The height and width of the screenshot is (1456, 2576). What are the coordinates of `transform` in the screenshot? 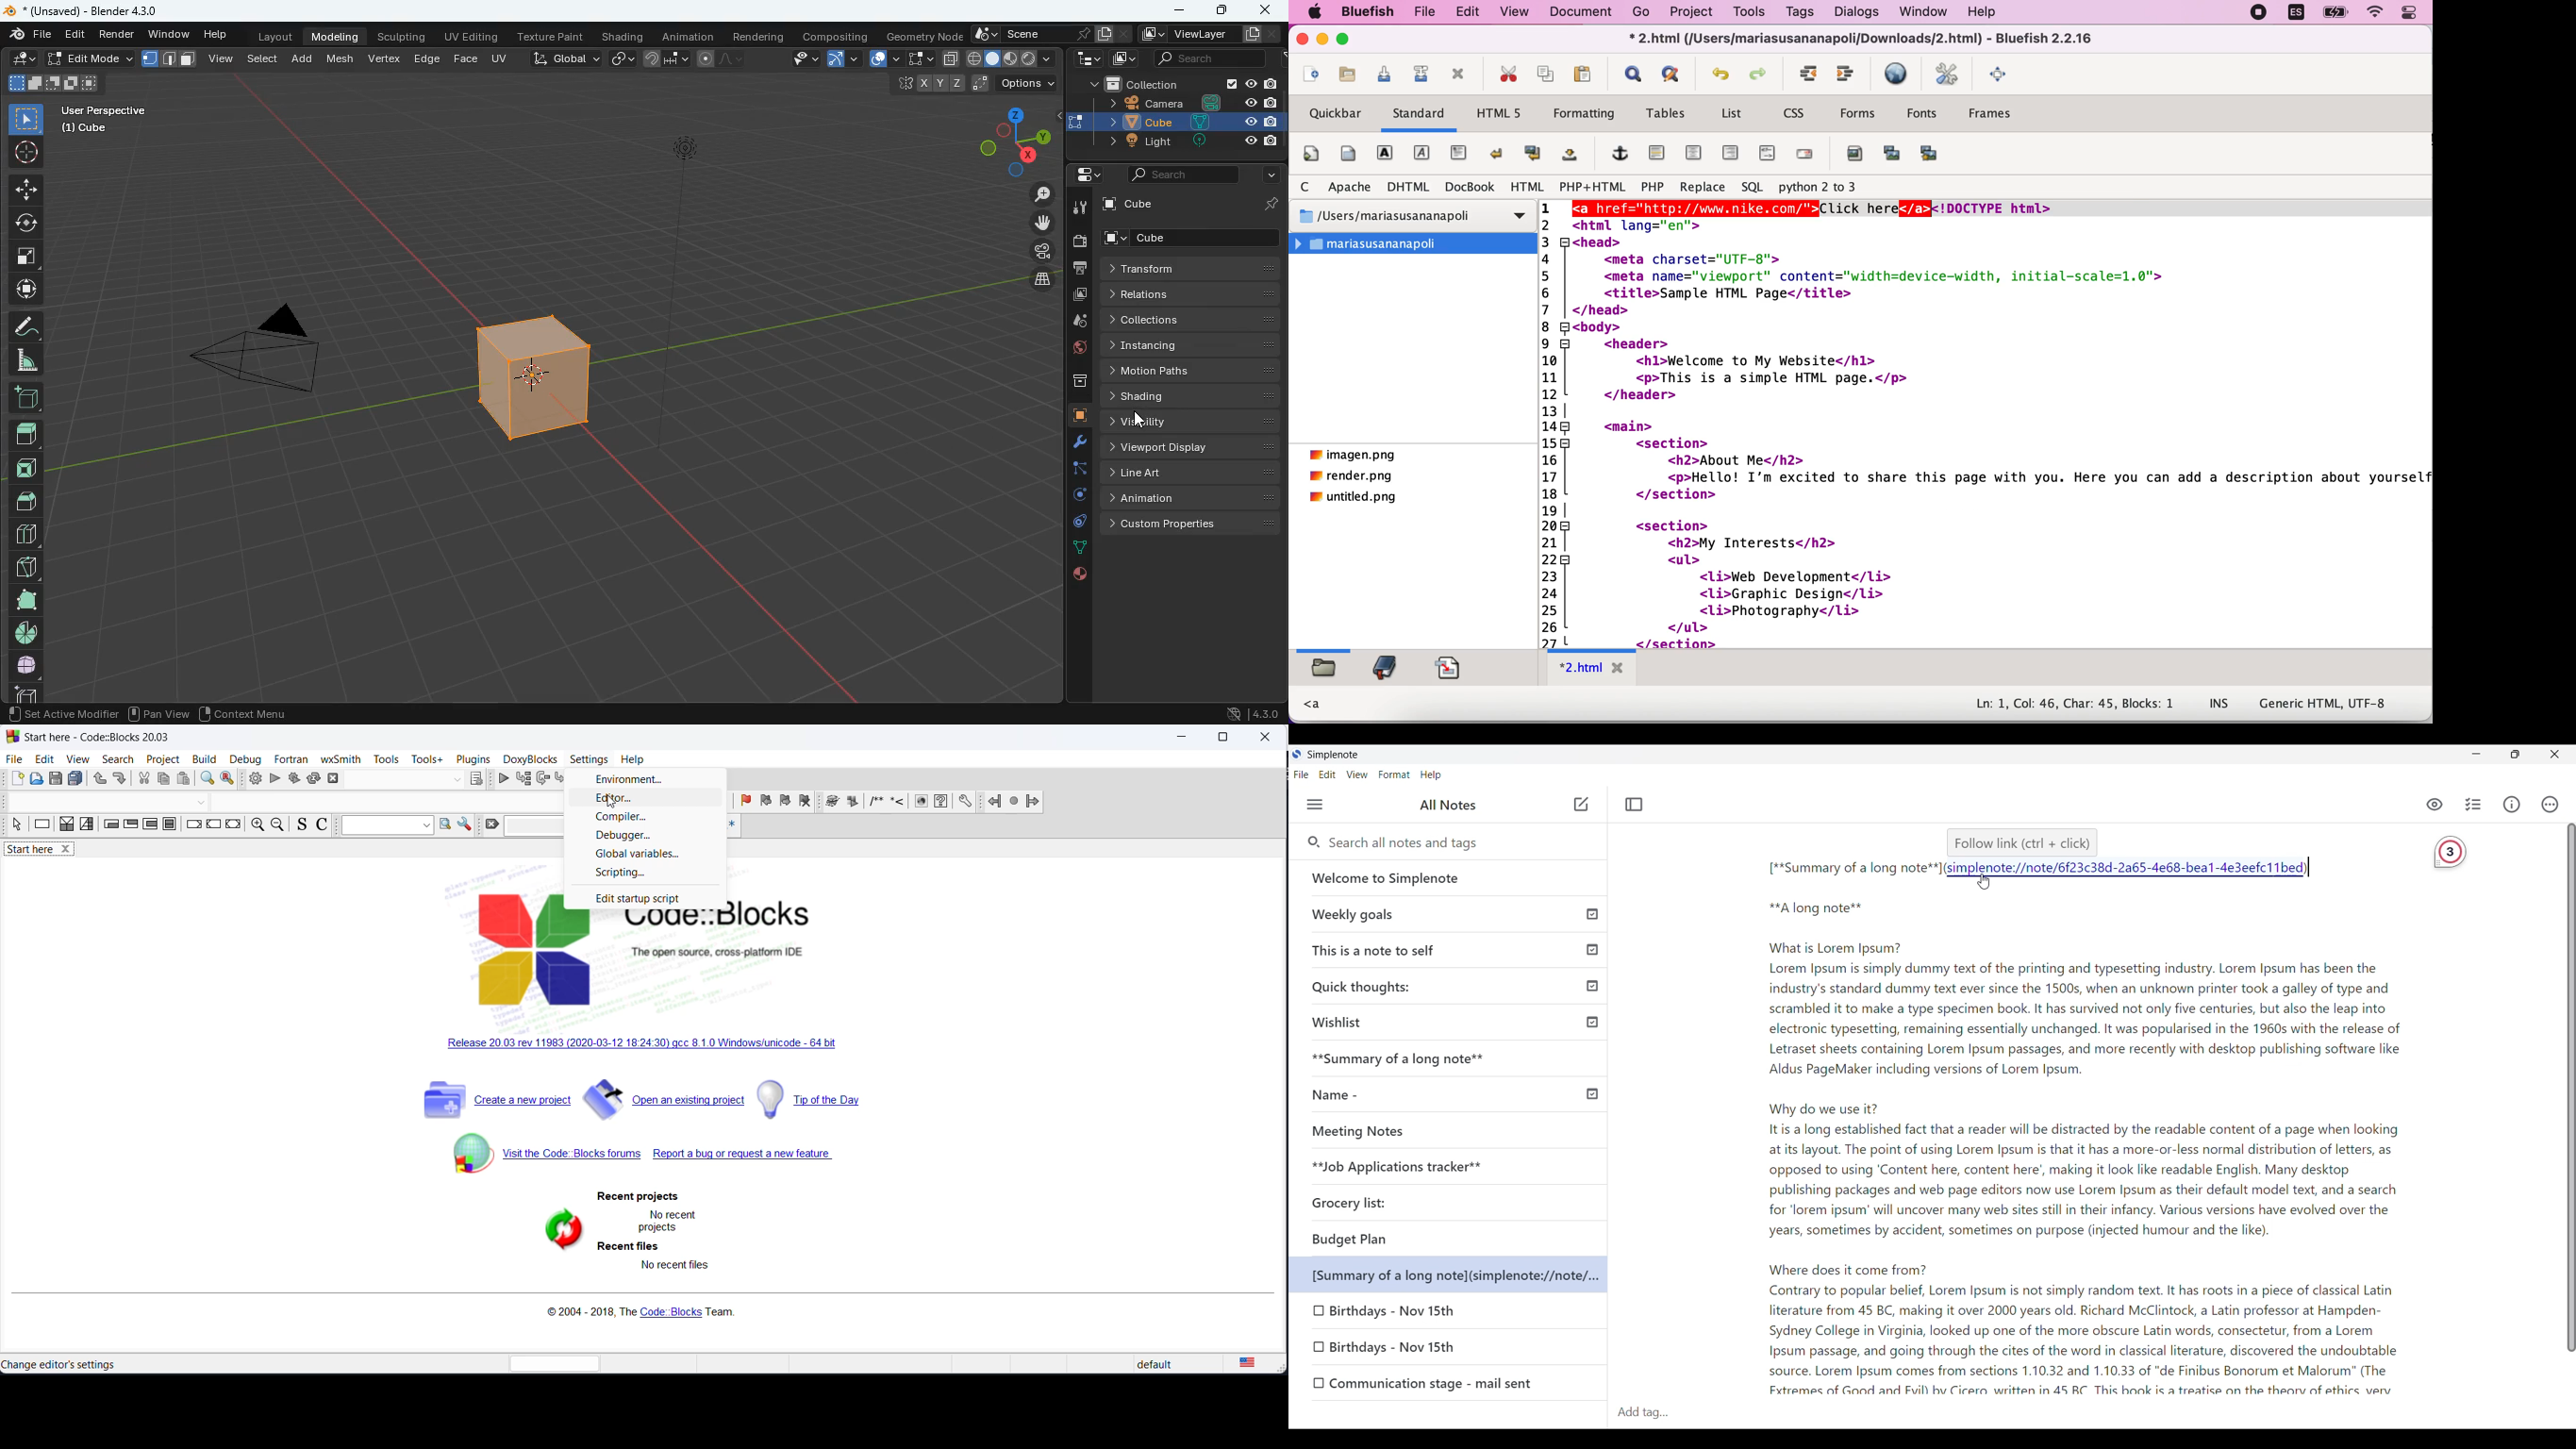 It's located at (1194, 268).